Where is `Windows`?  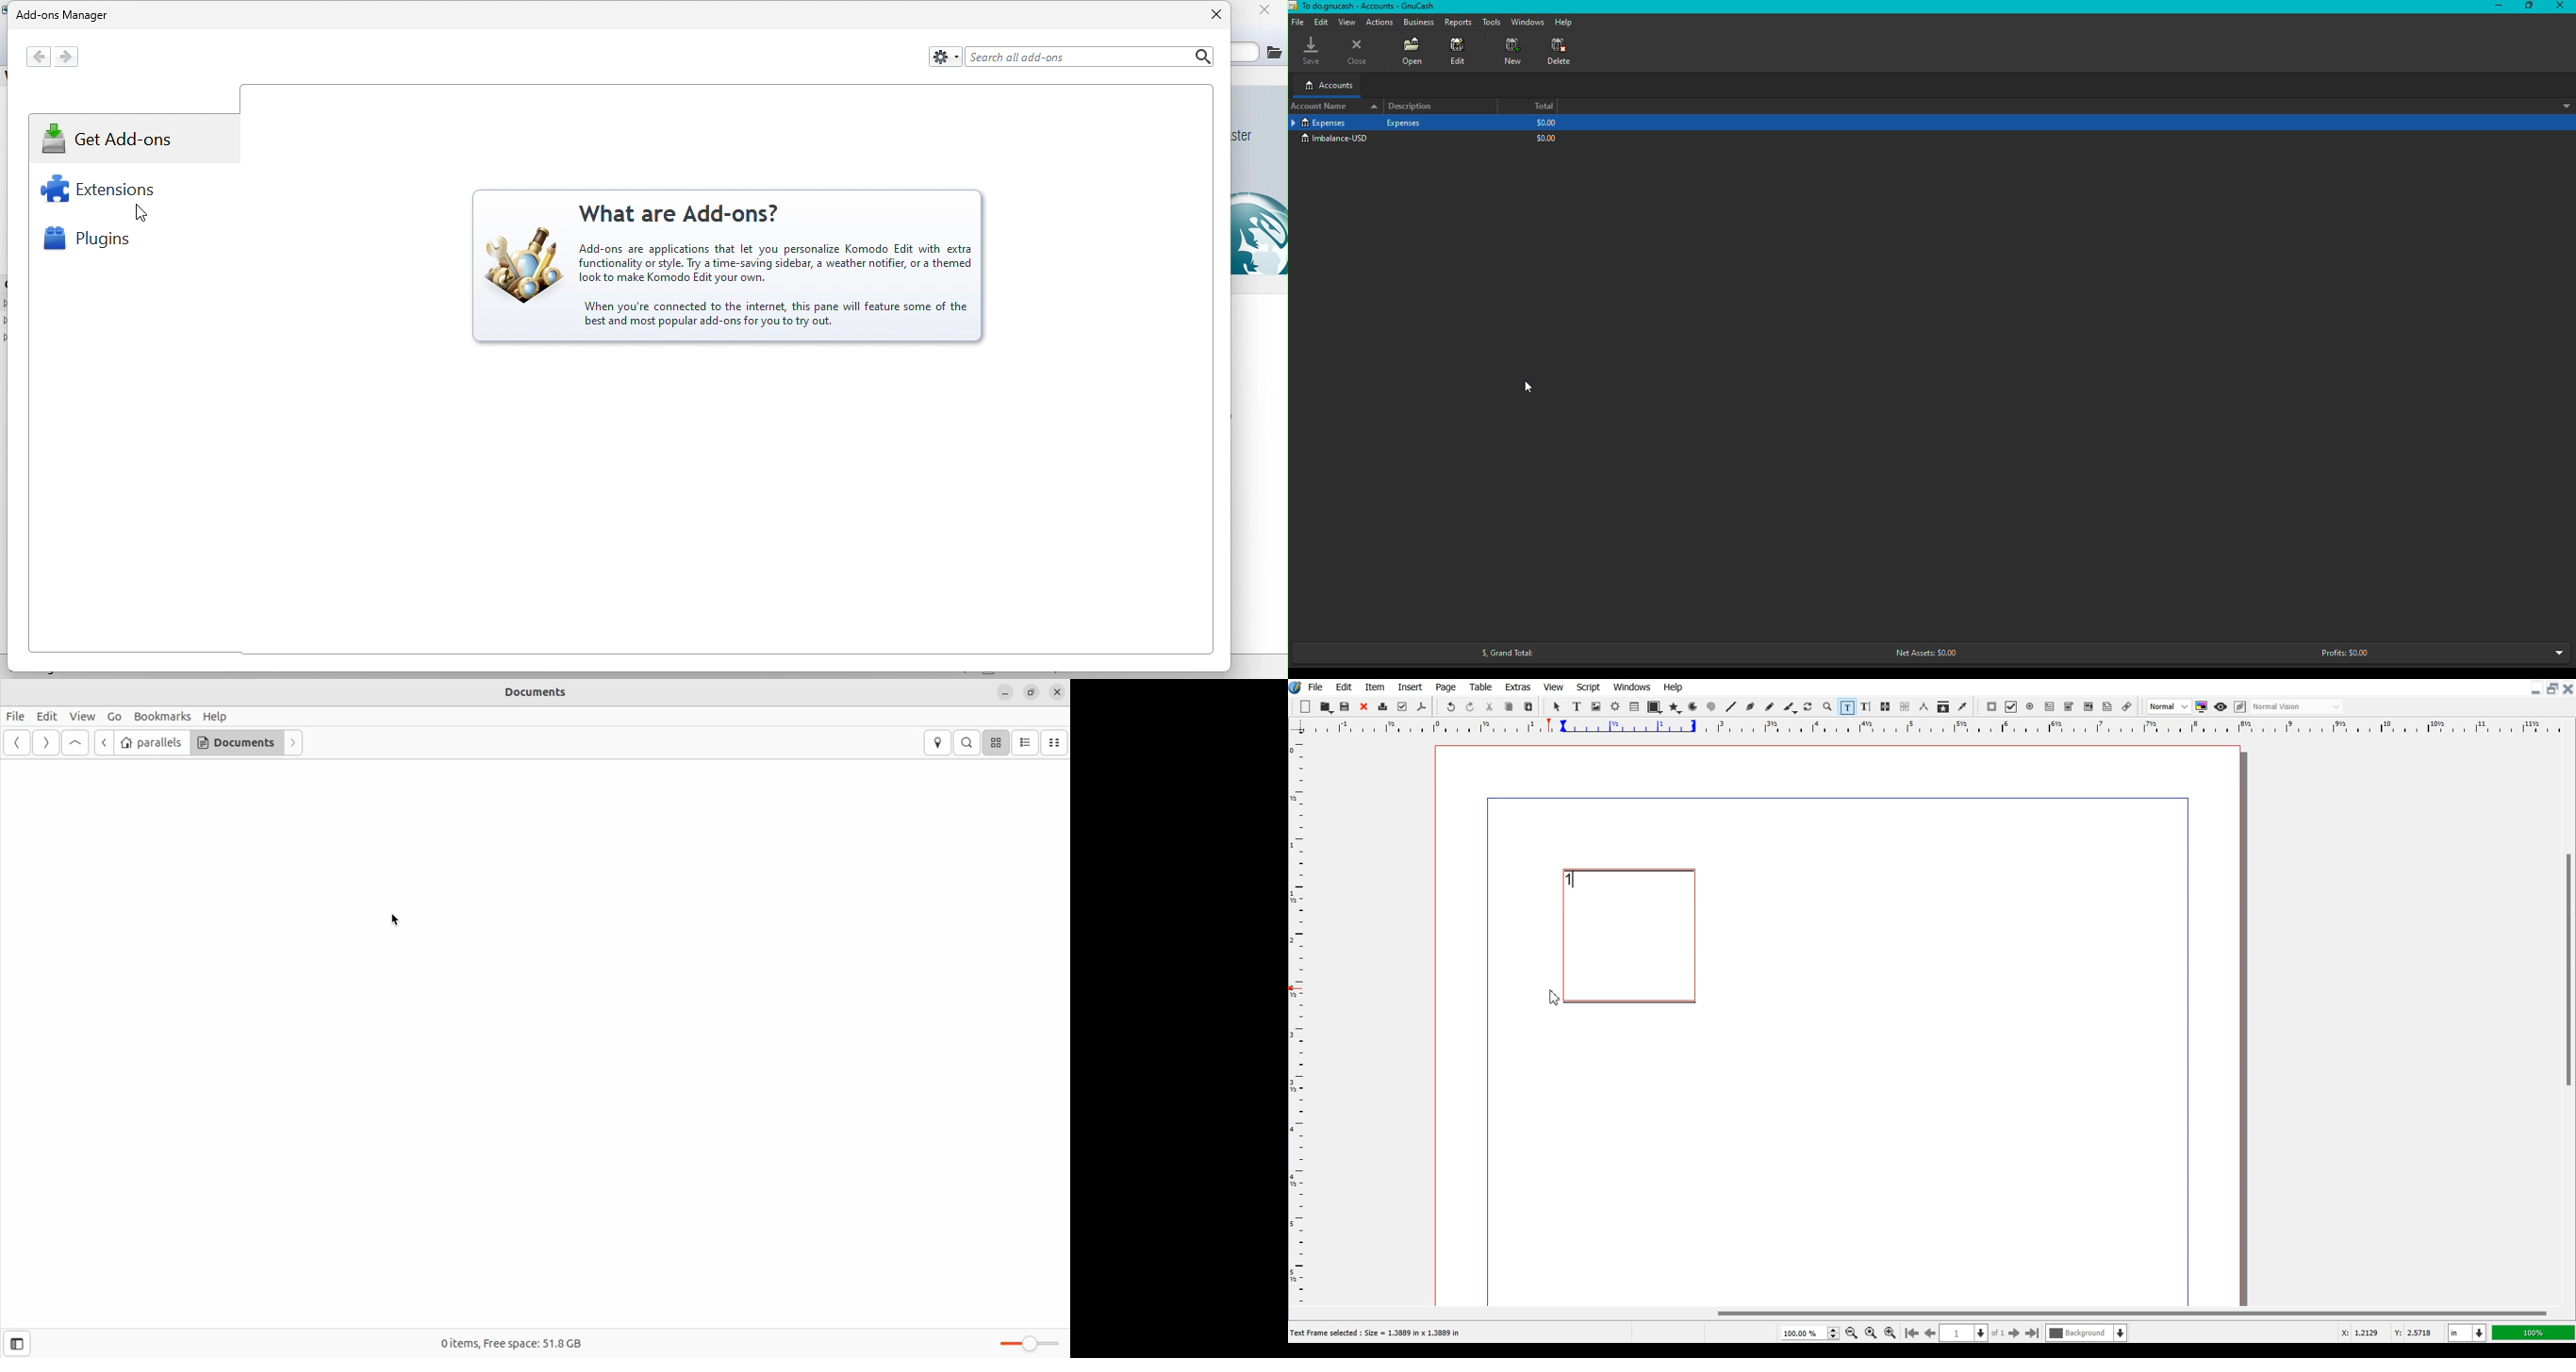 Windows is located at coordinates (1633, 686).